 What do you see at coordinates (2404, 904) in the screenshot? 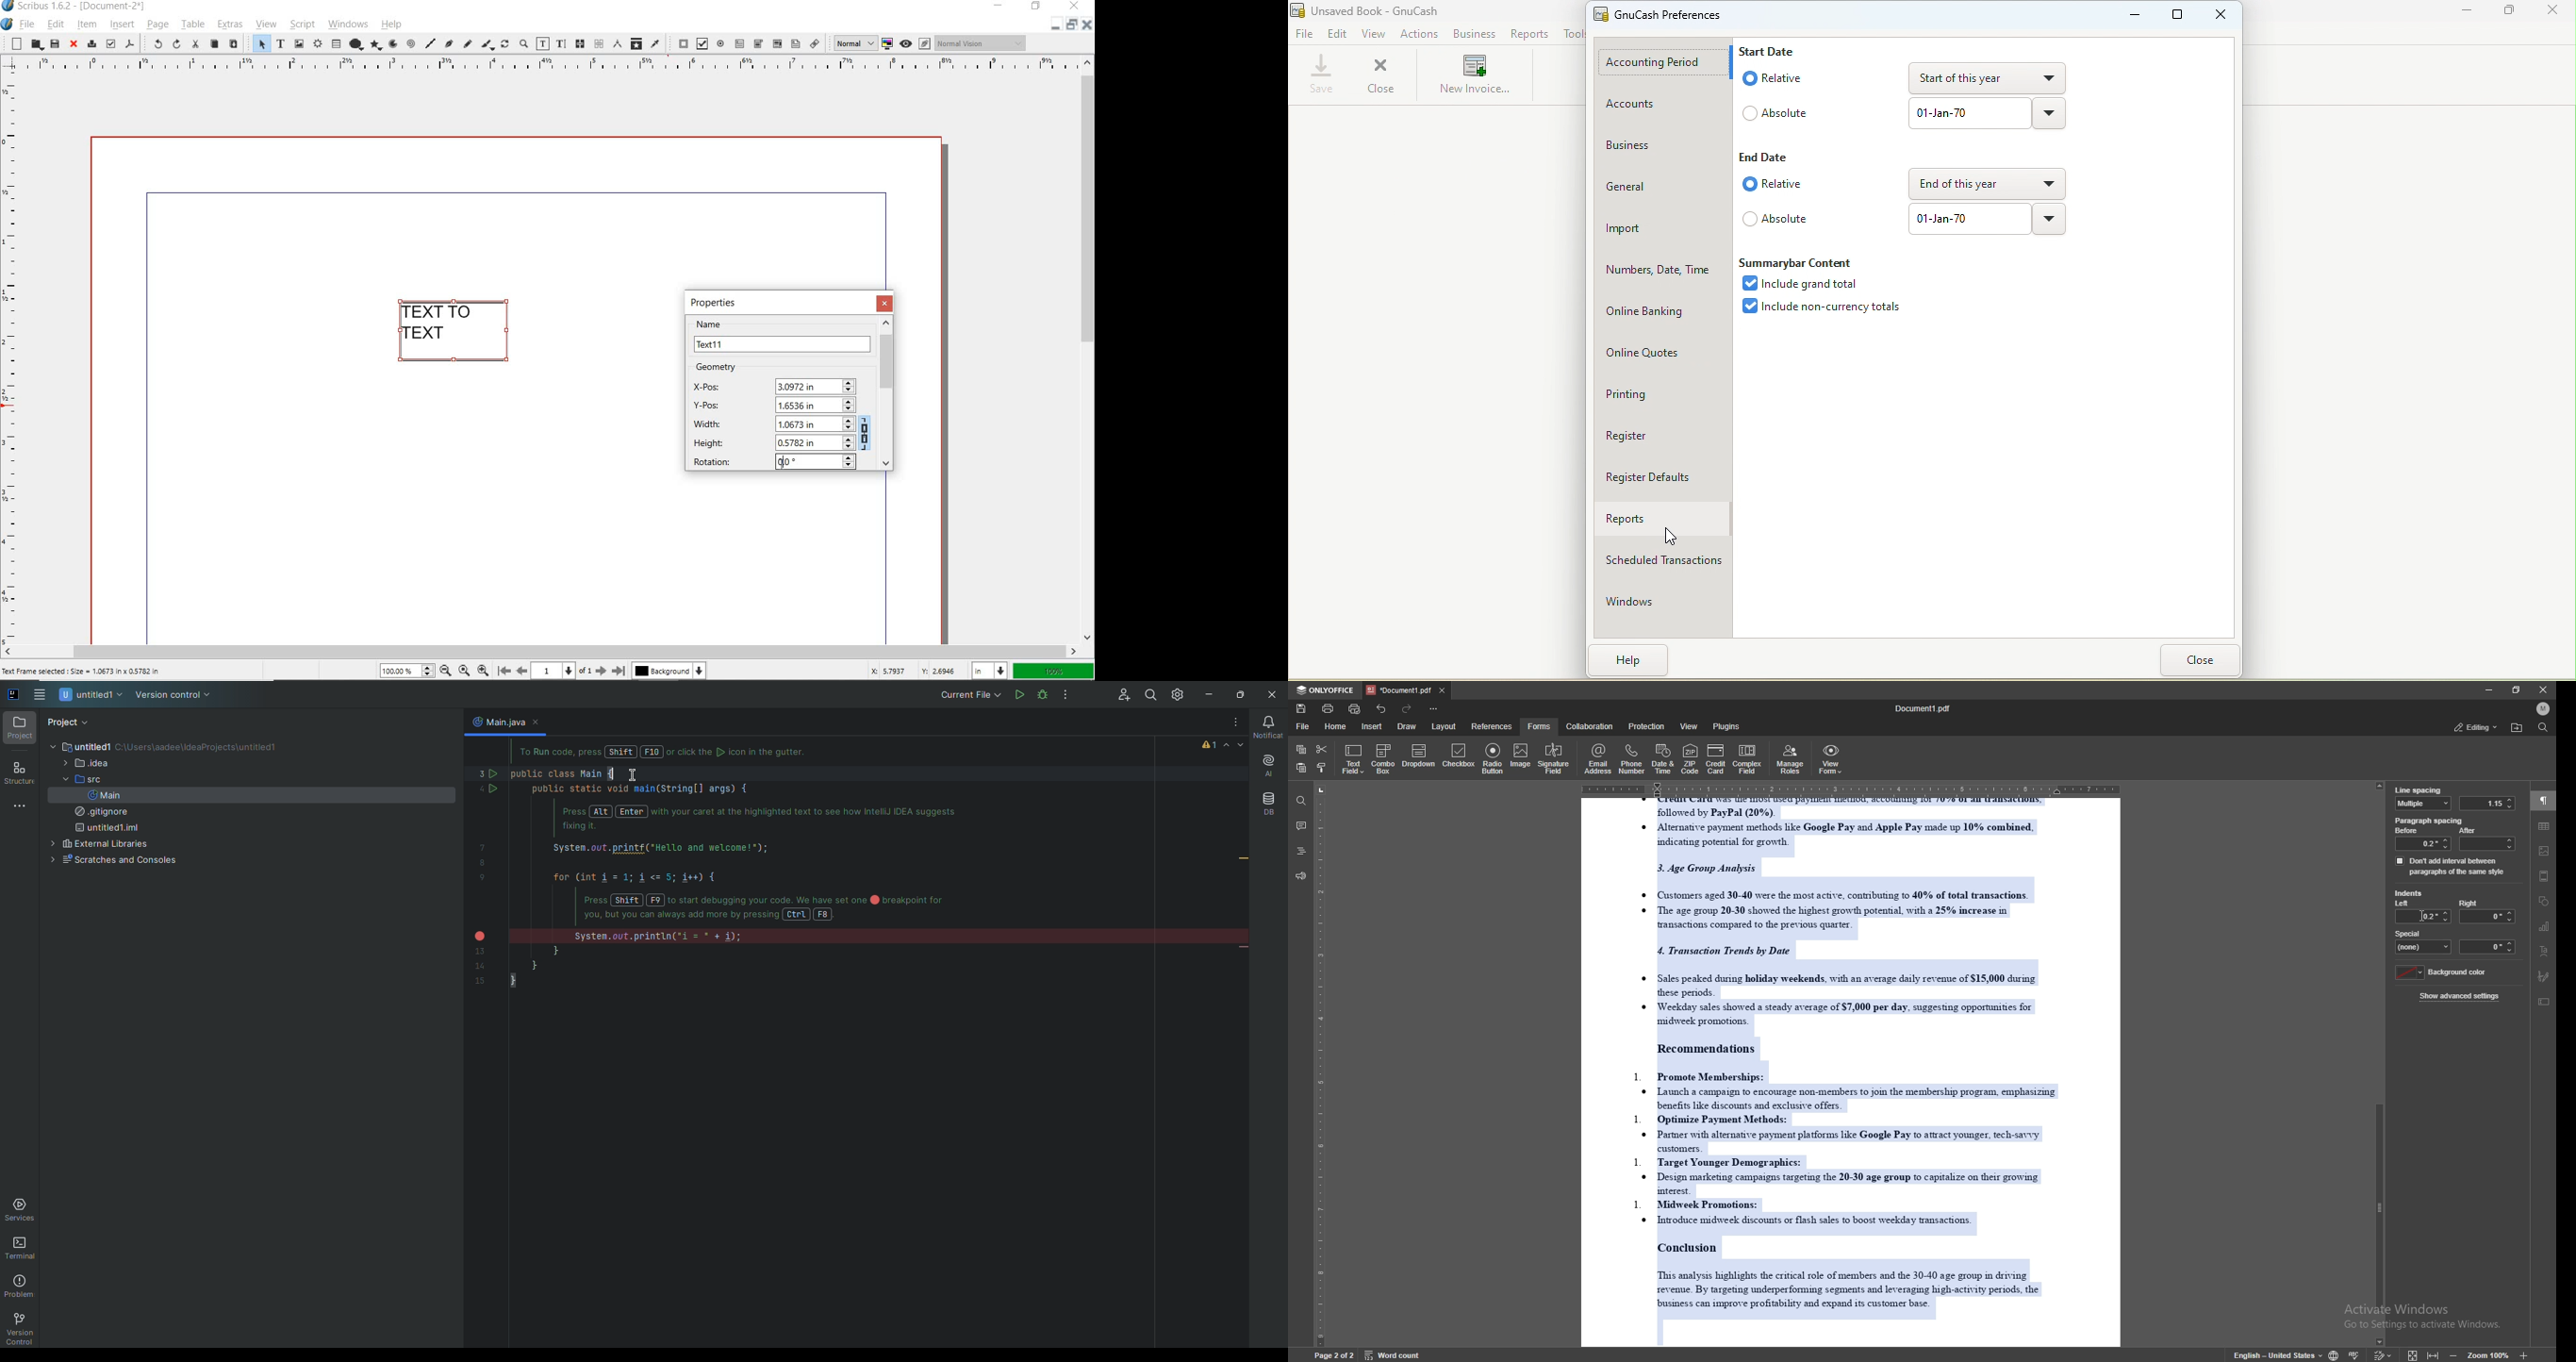
I see `left indent` at bounding box center [2404, 904].